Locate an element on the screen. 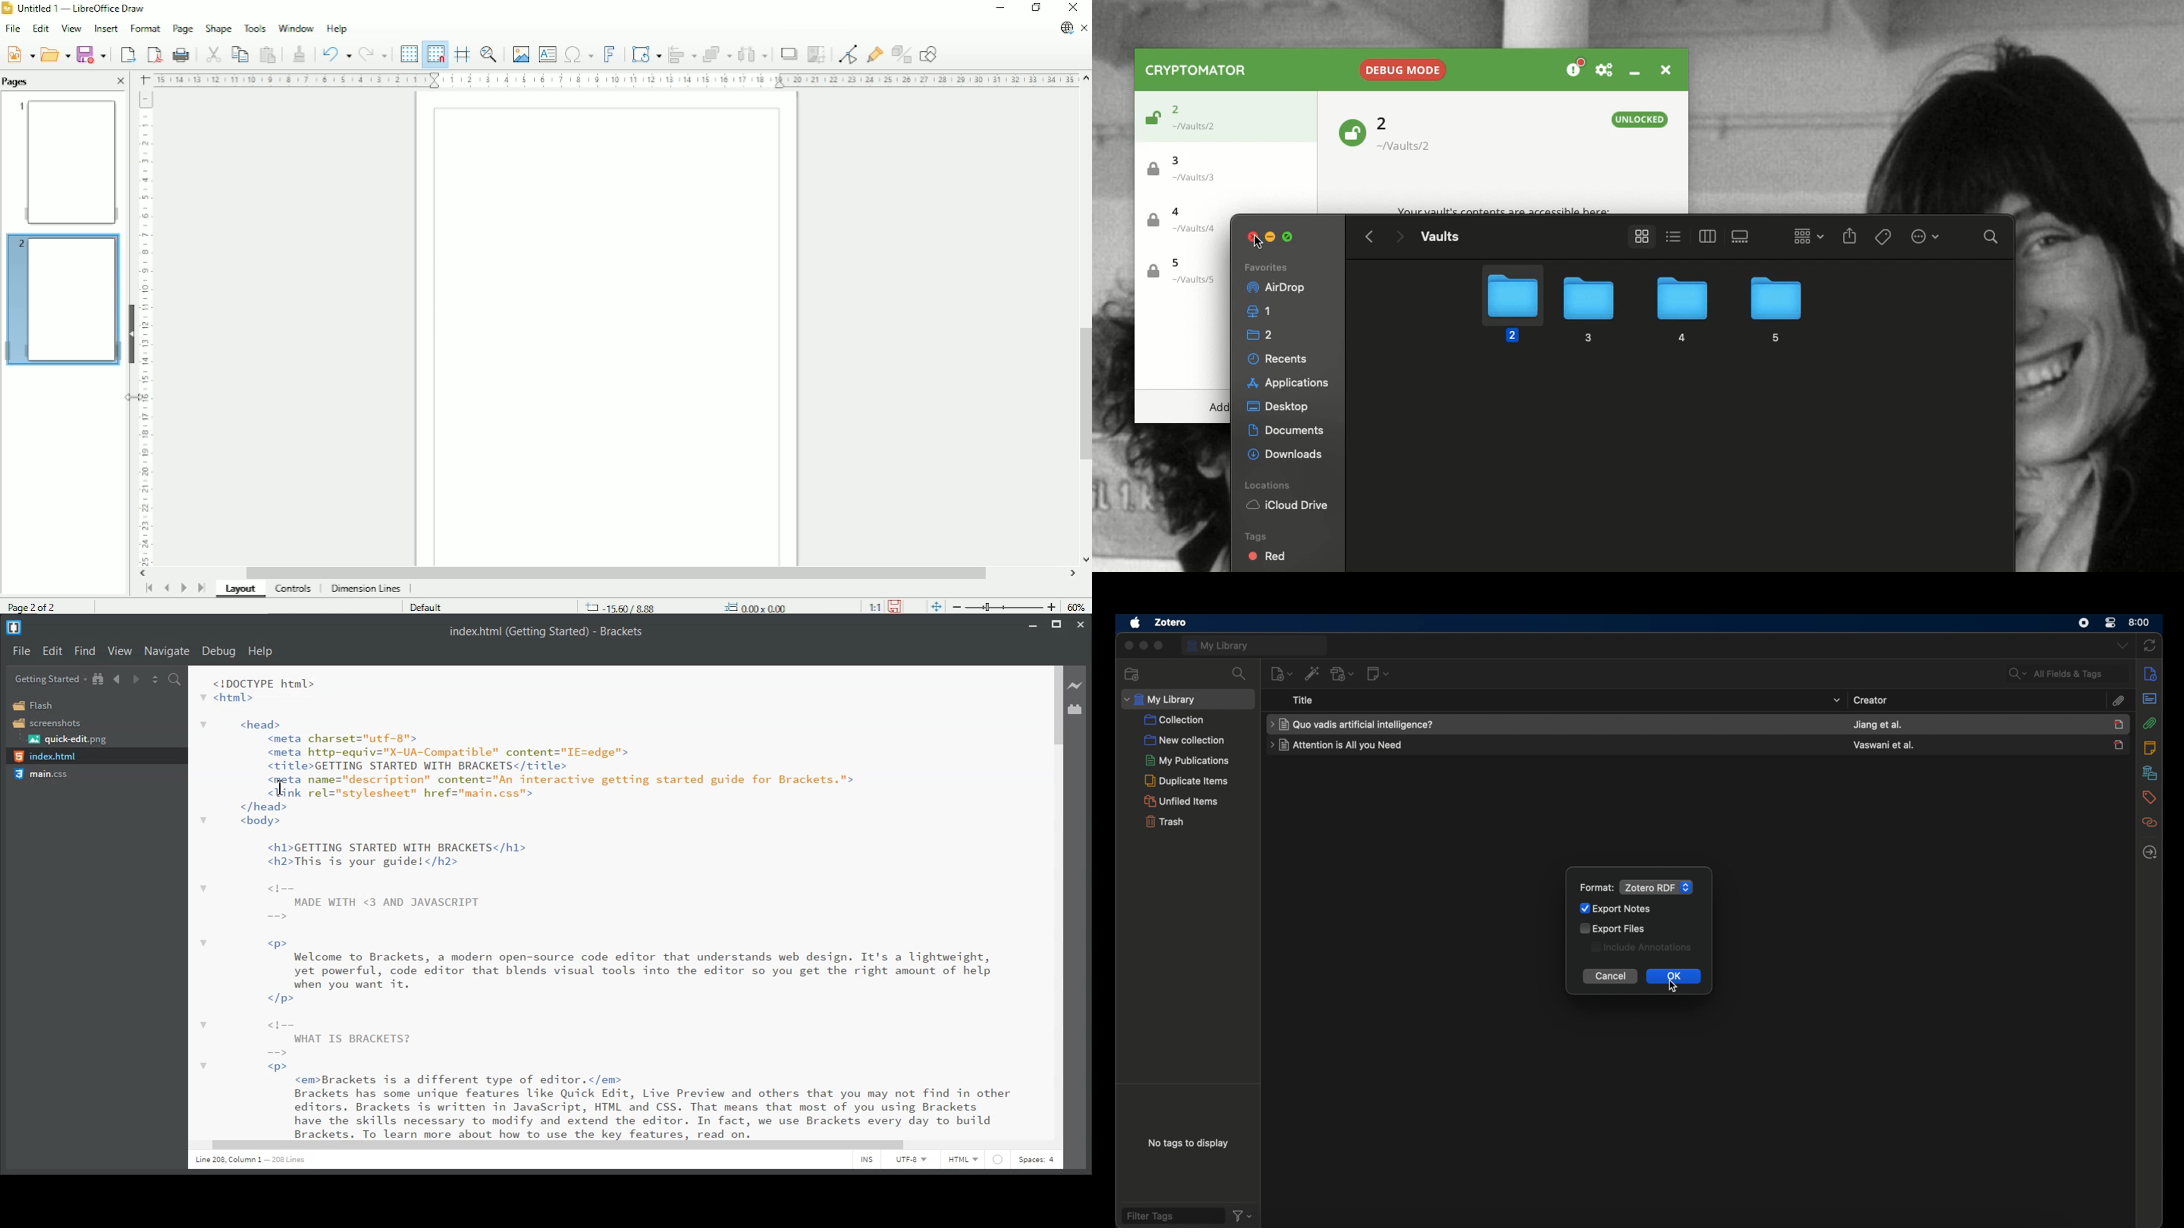 This screenshot has width=2184, height=1232. Edit is located at coordinates (53, 650).